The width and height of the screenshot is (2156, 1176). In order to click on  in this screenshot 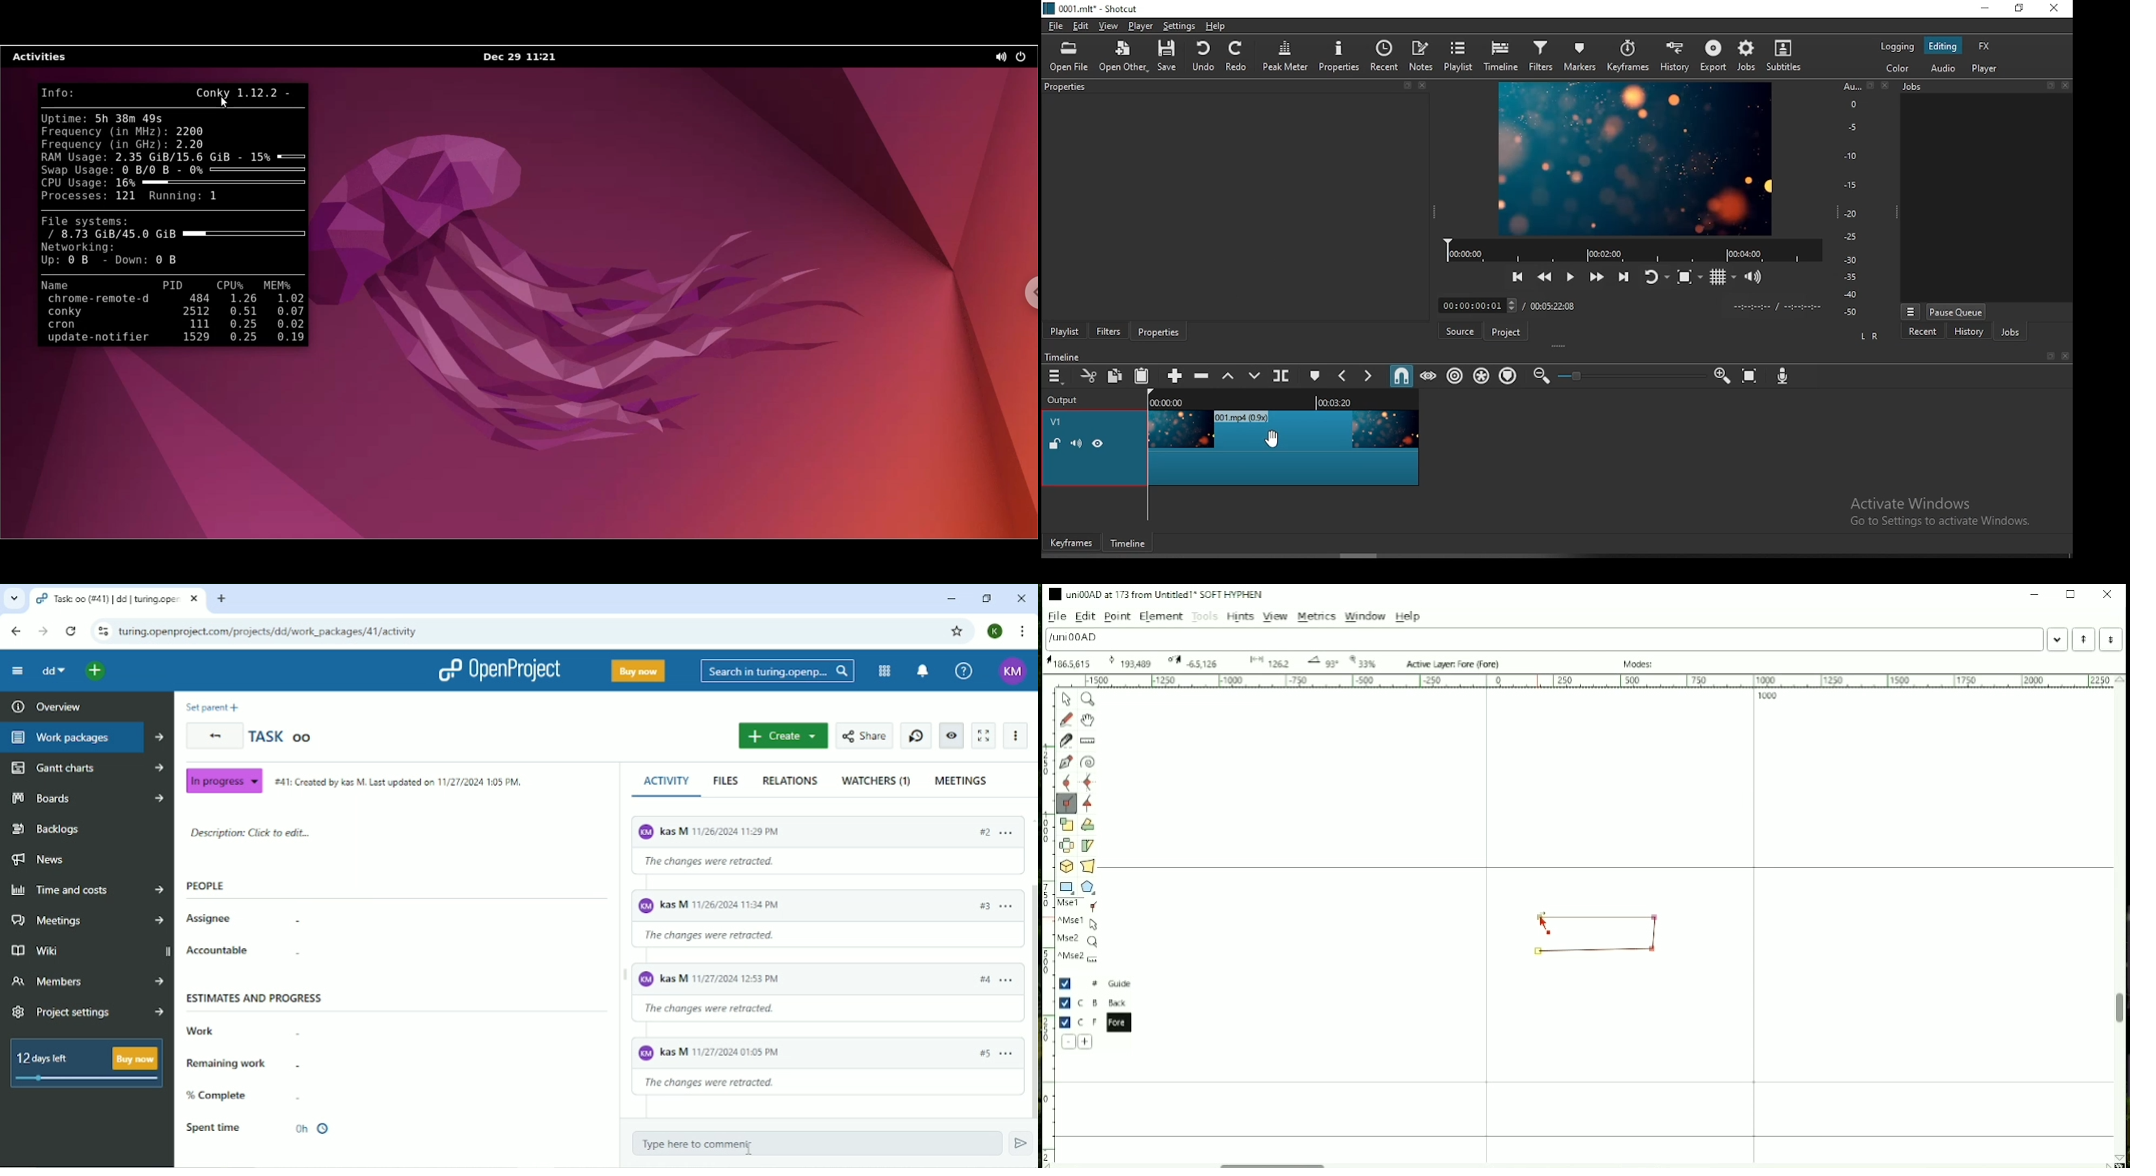, I will do `click(1569, 275)`.